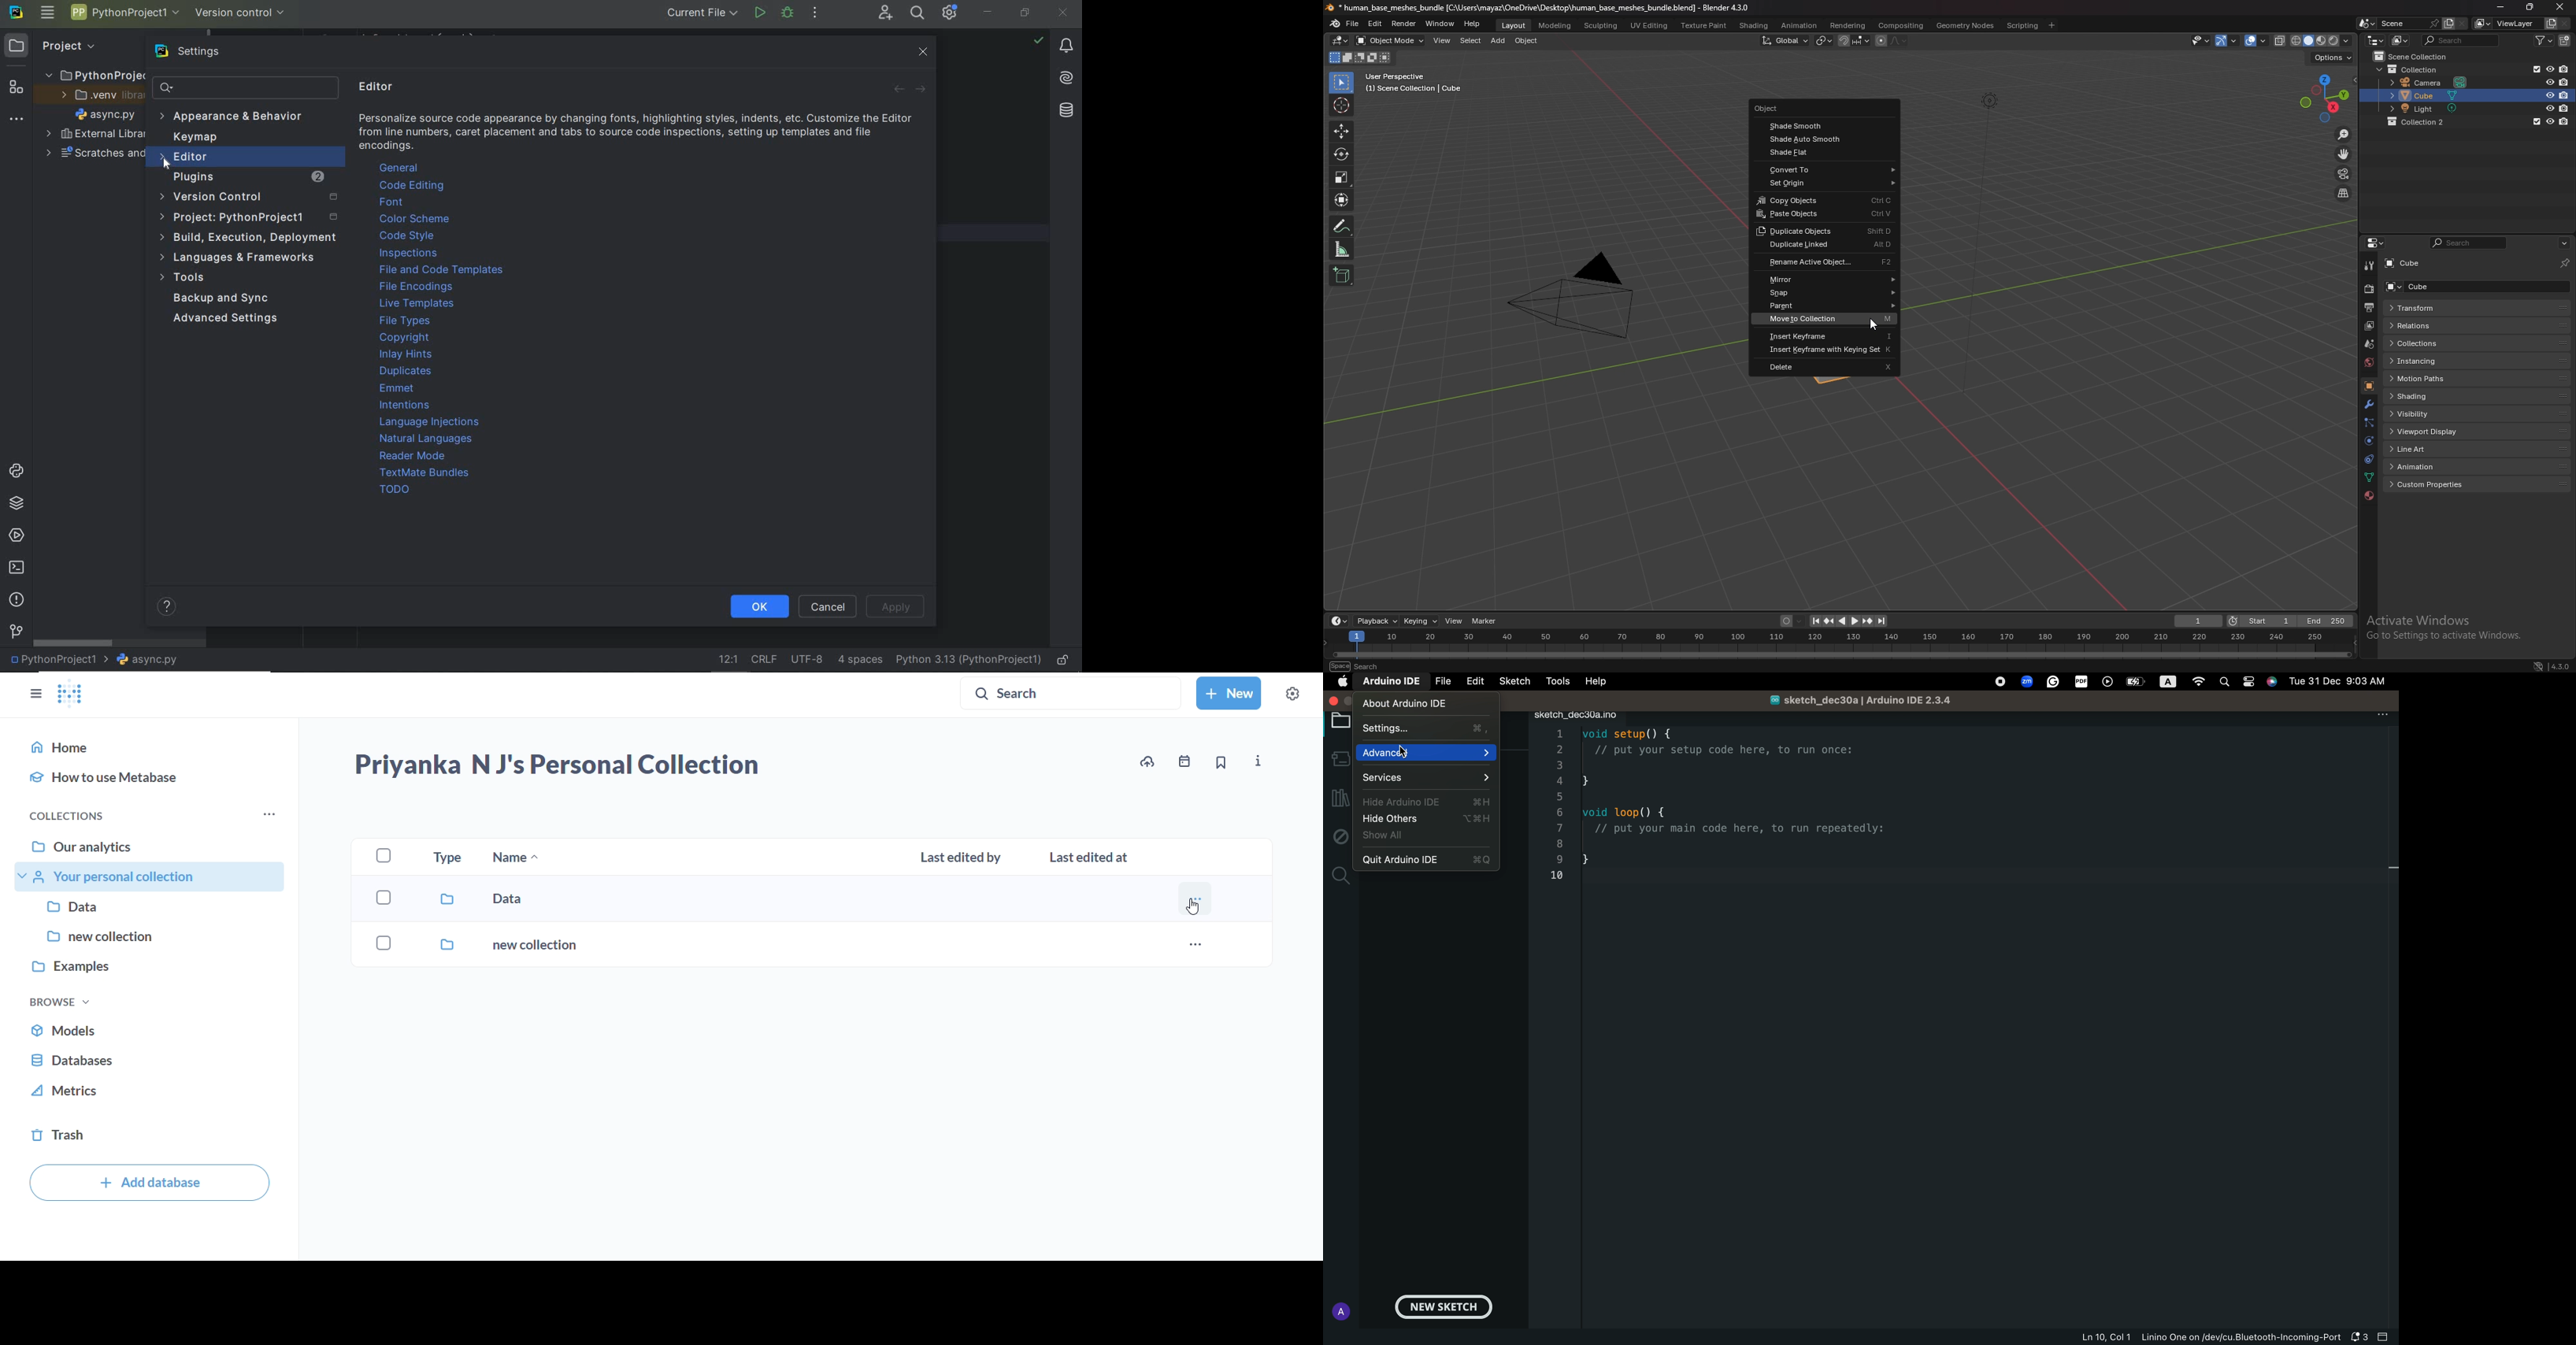  Describe the element at coordinates (2432, 360) in the screenshot. I see `instancing` at that location.